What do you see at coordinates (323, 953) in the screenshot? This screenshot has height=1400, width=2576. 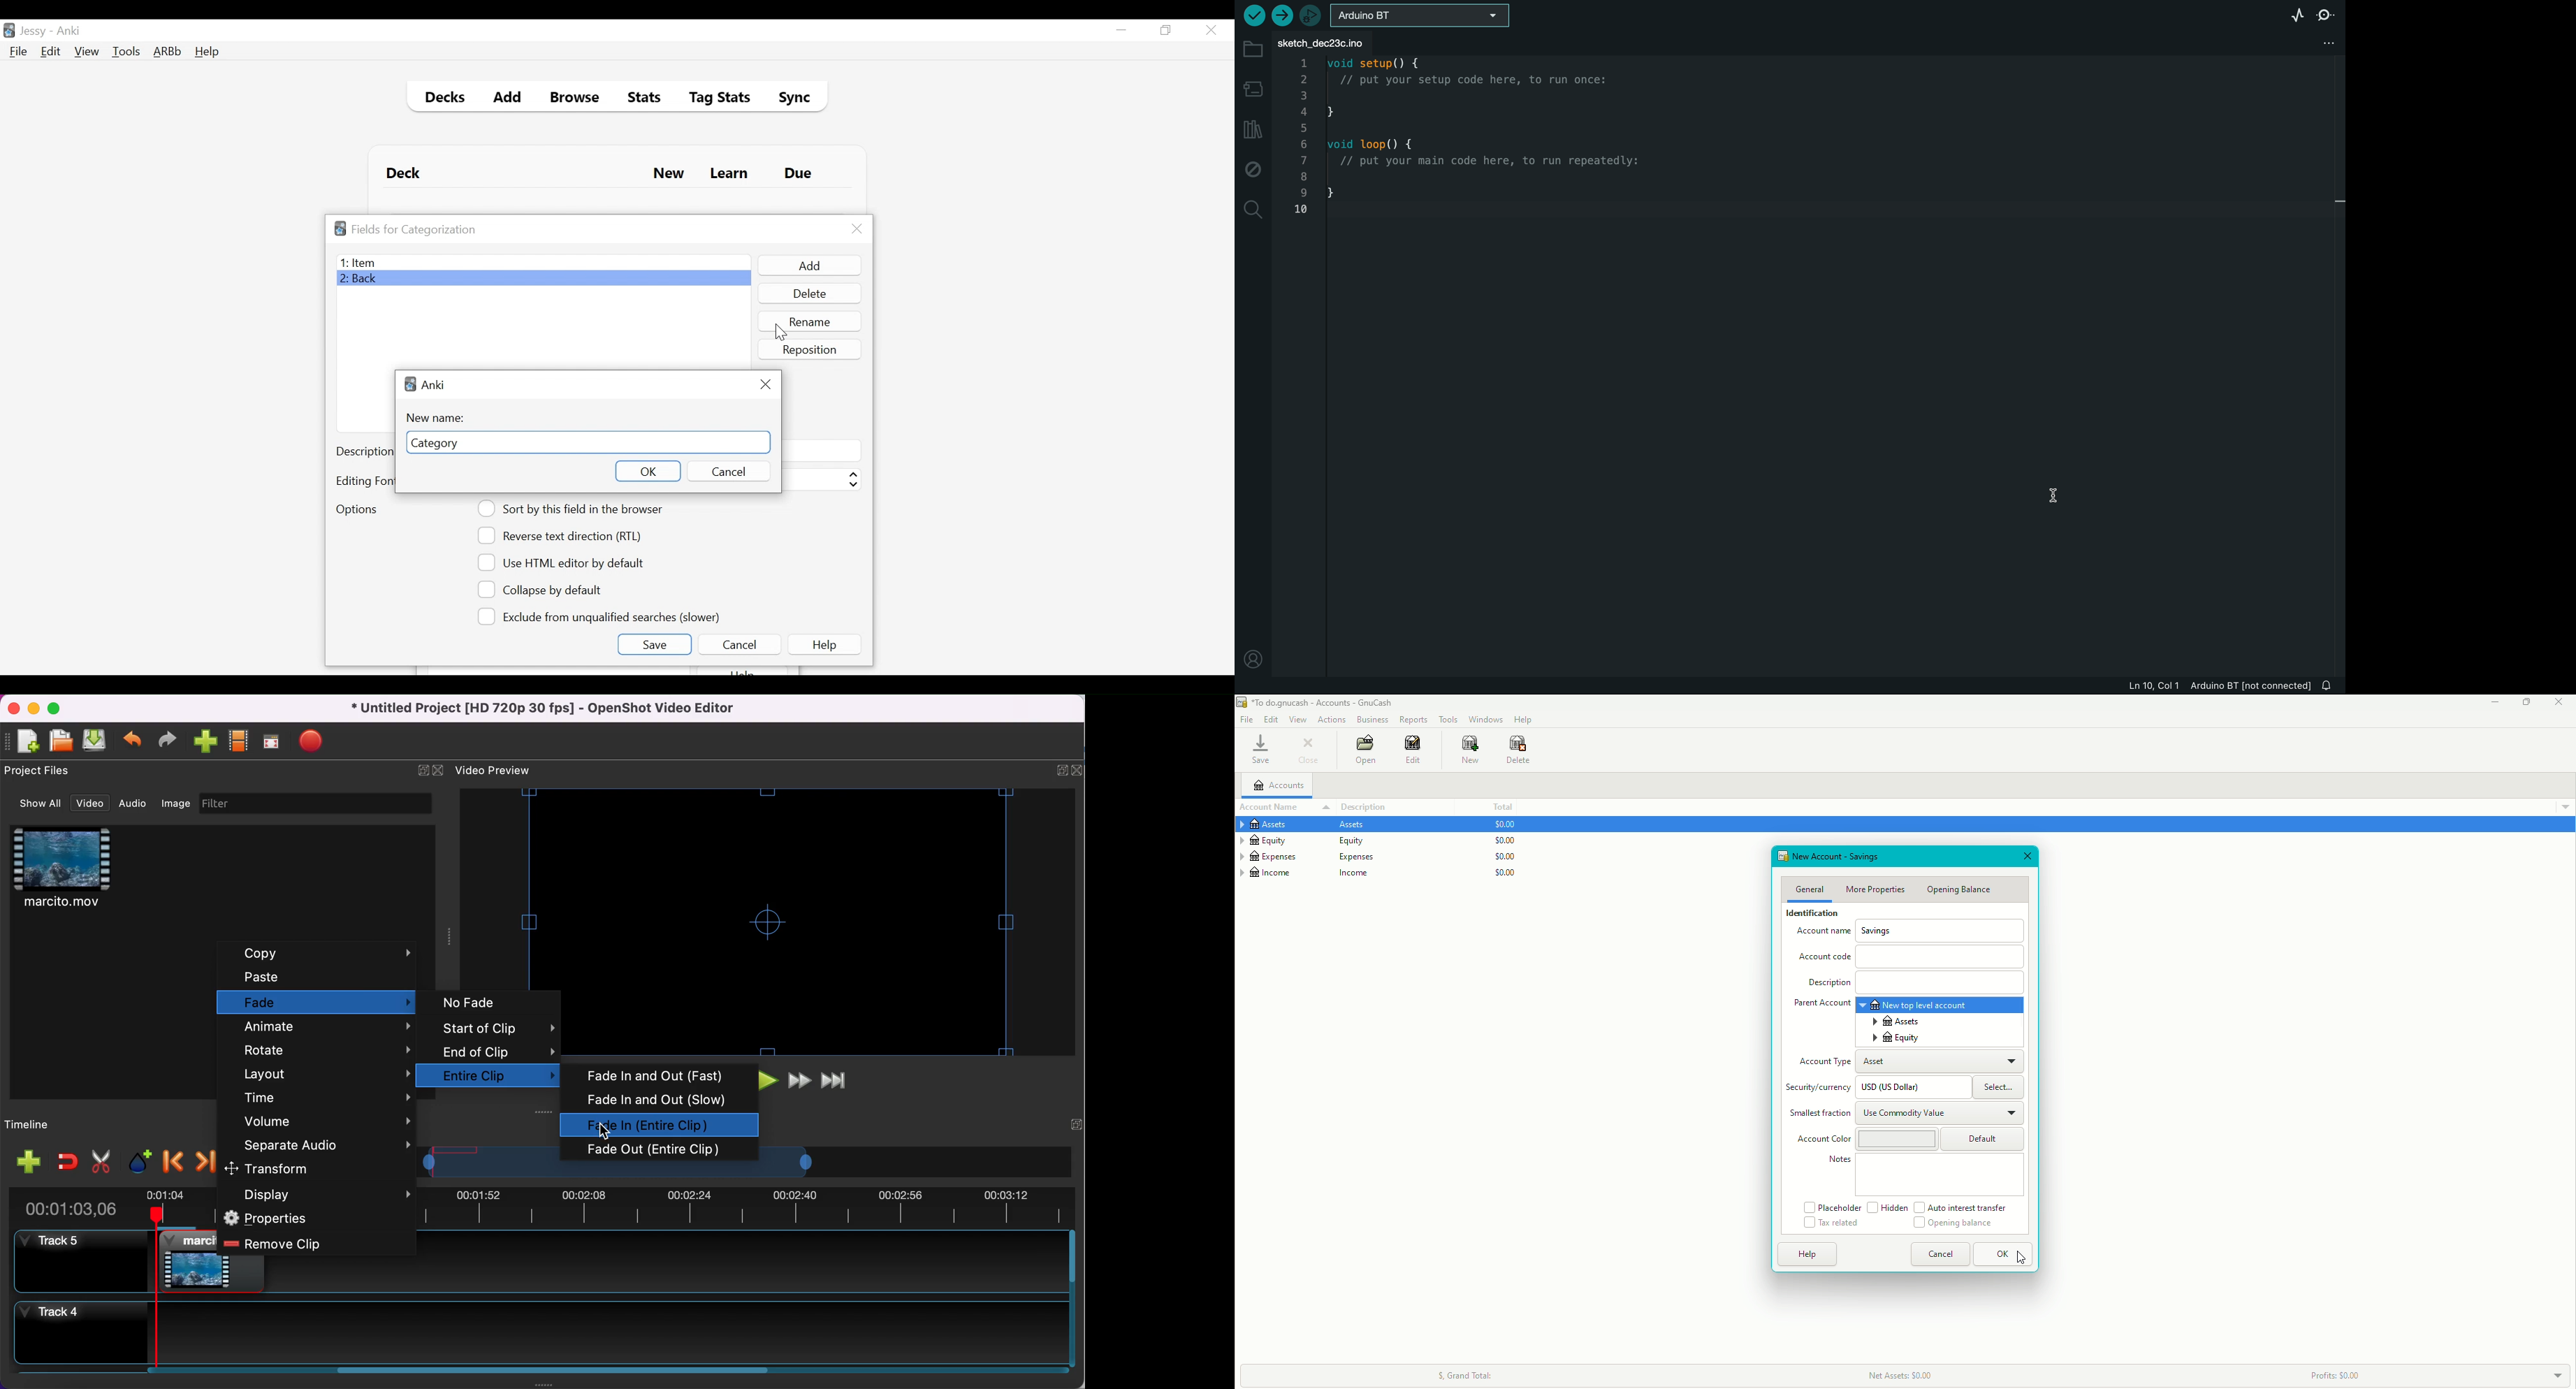 I see `copy` at bounding box center [323, 953].